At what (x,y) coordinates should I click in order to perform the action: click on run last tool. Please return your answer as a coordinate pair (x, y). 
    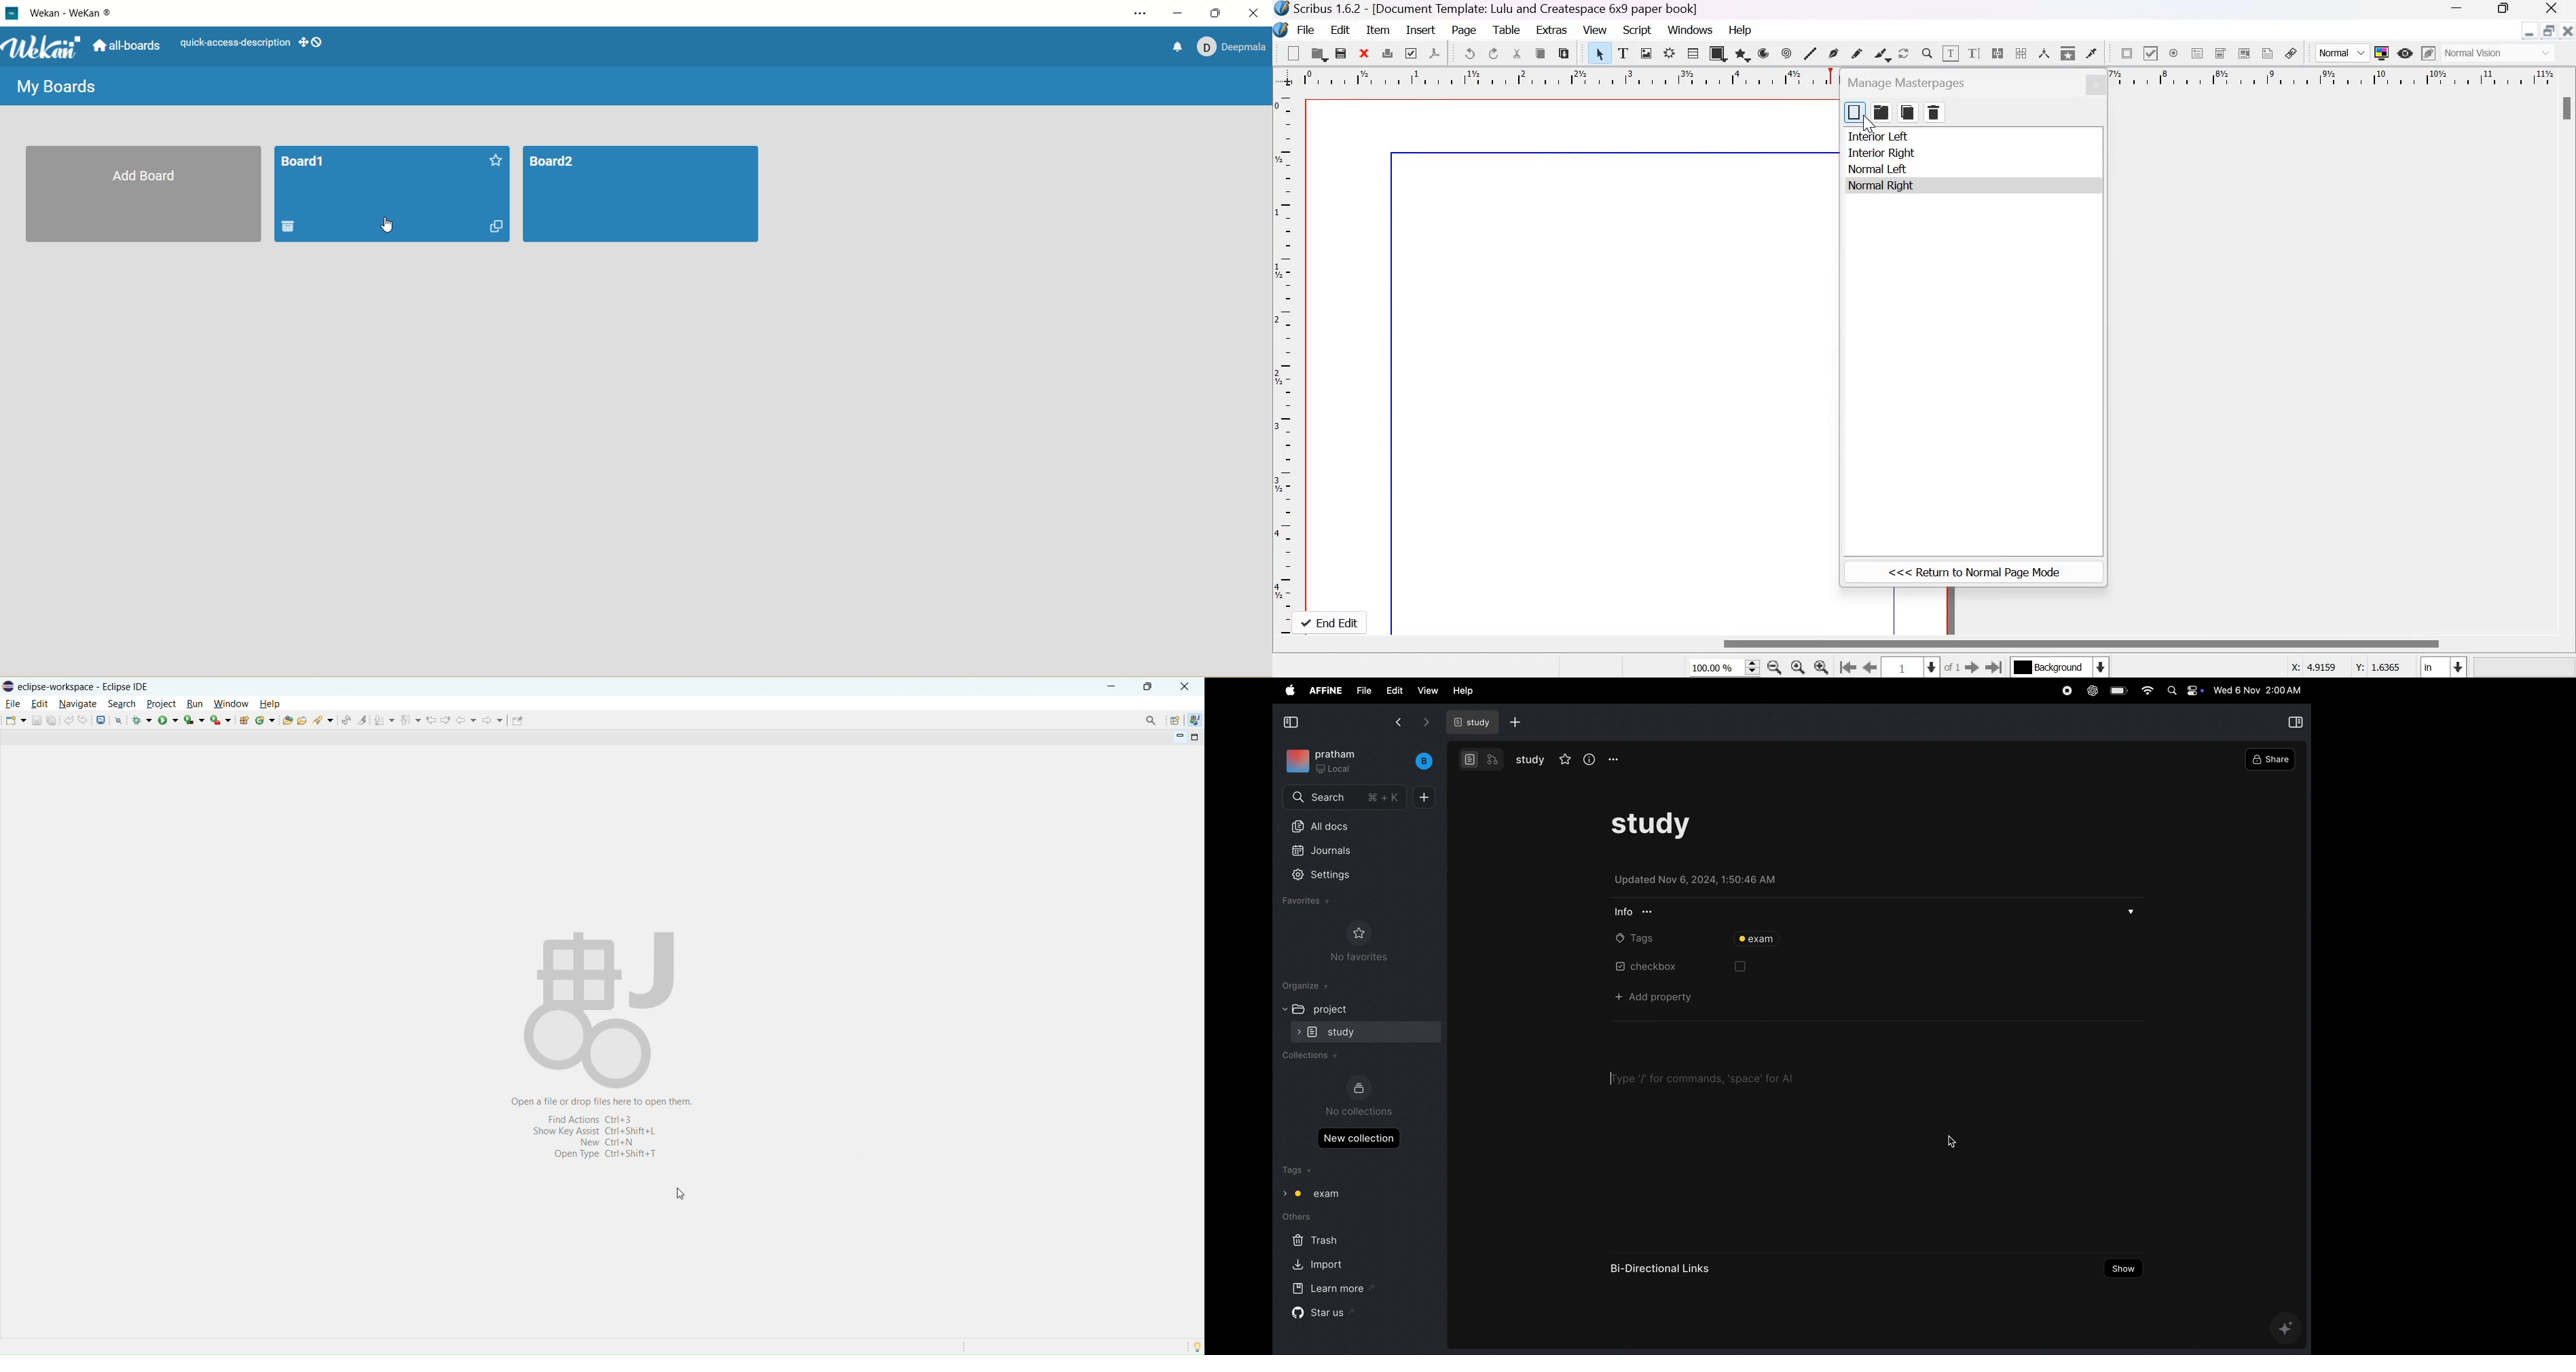
    Looking at the image, I should click on (220, 719).